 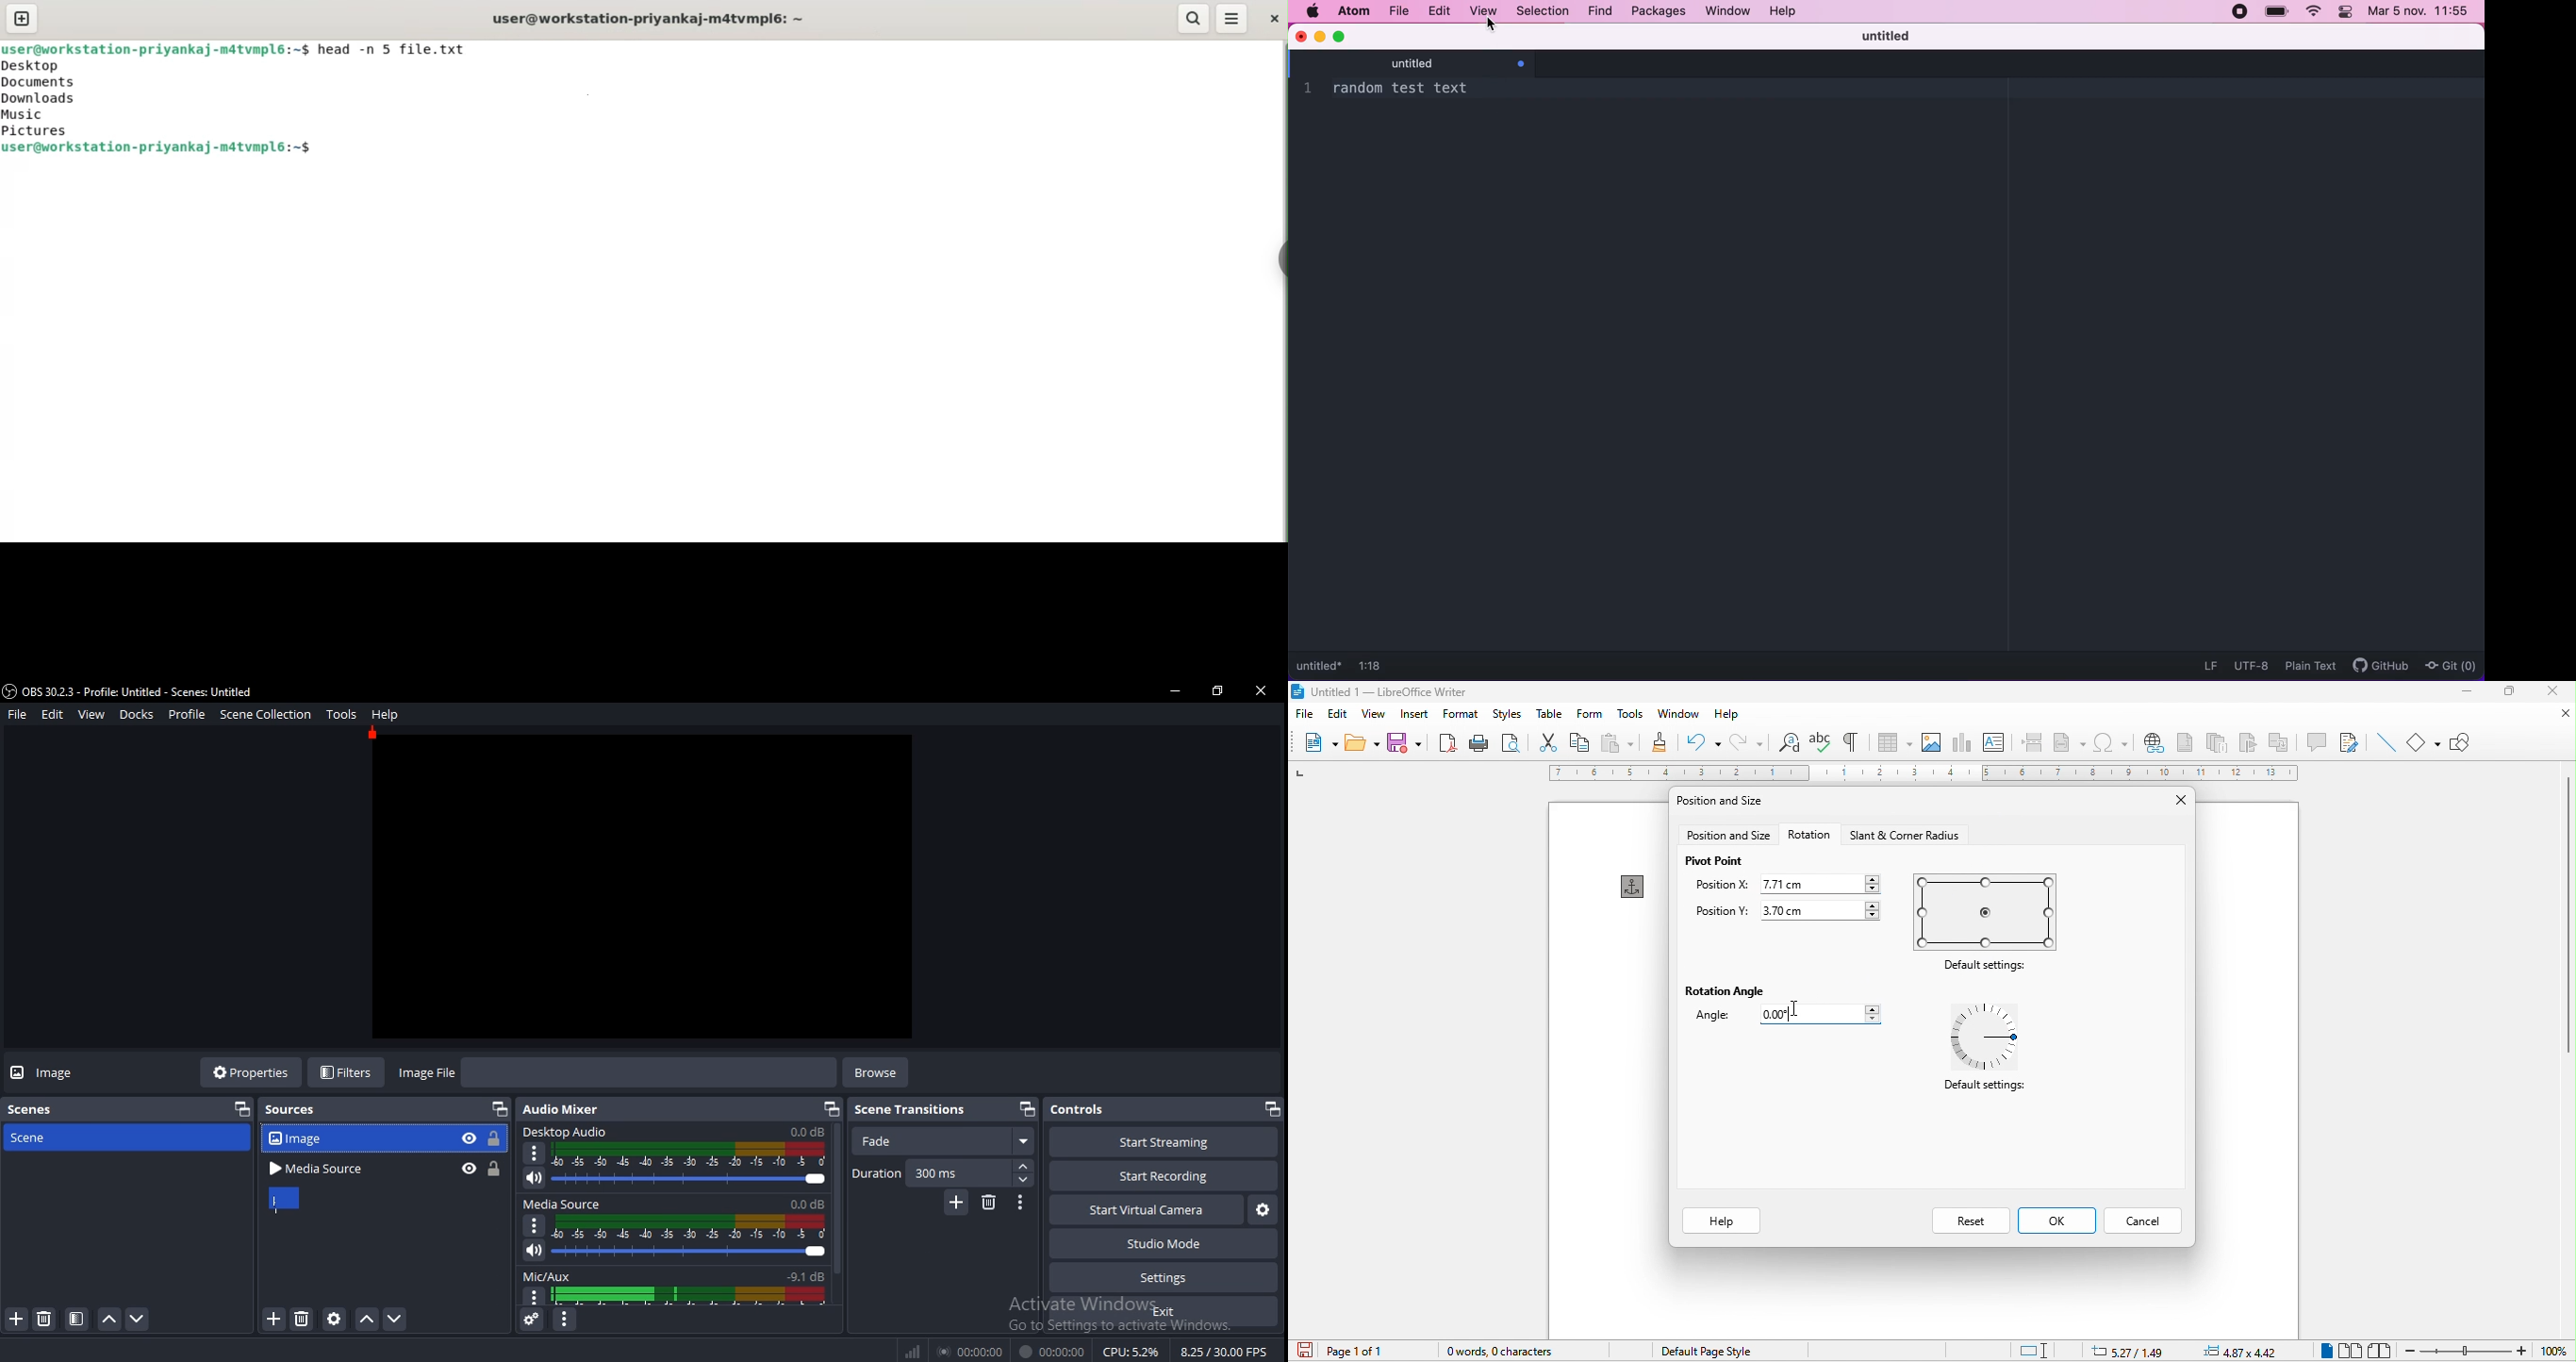 I want to click on move down, so click(x=393, y=1318).